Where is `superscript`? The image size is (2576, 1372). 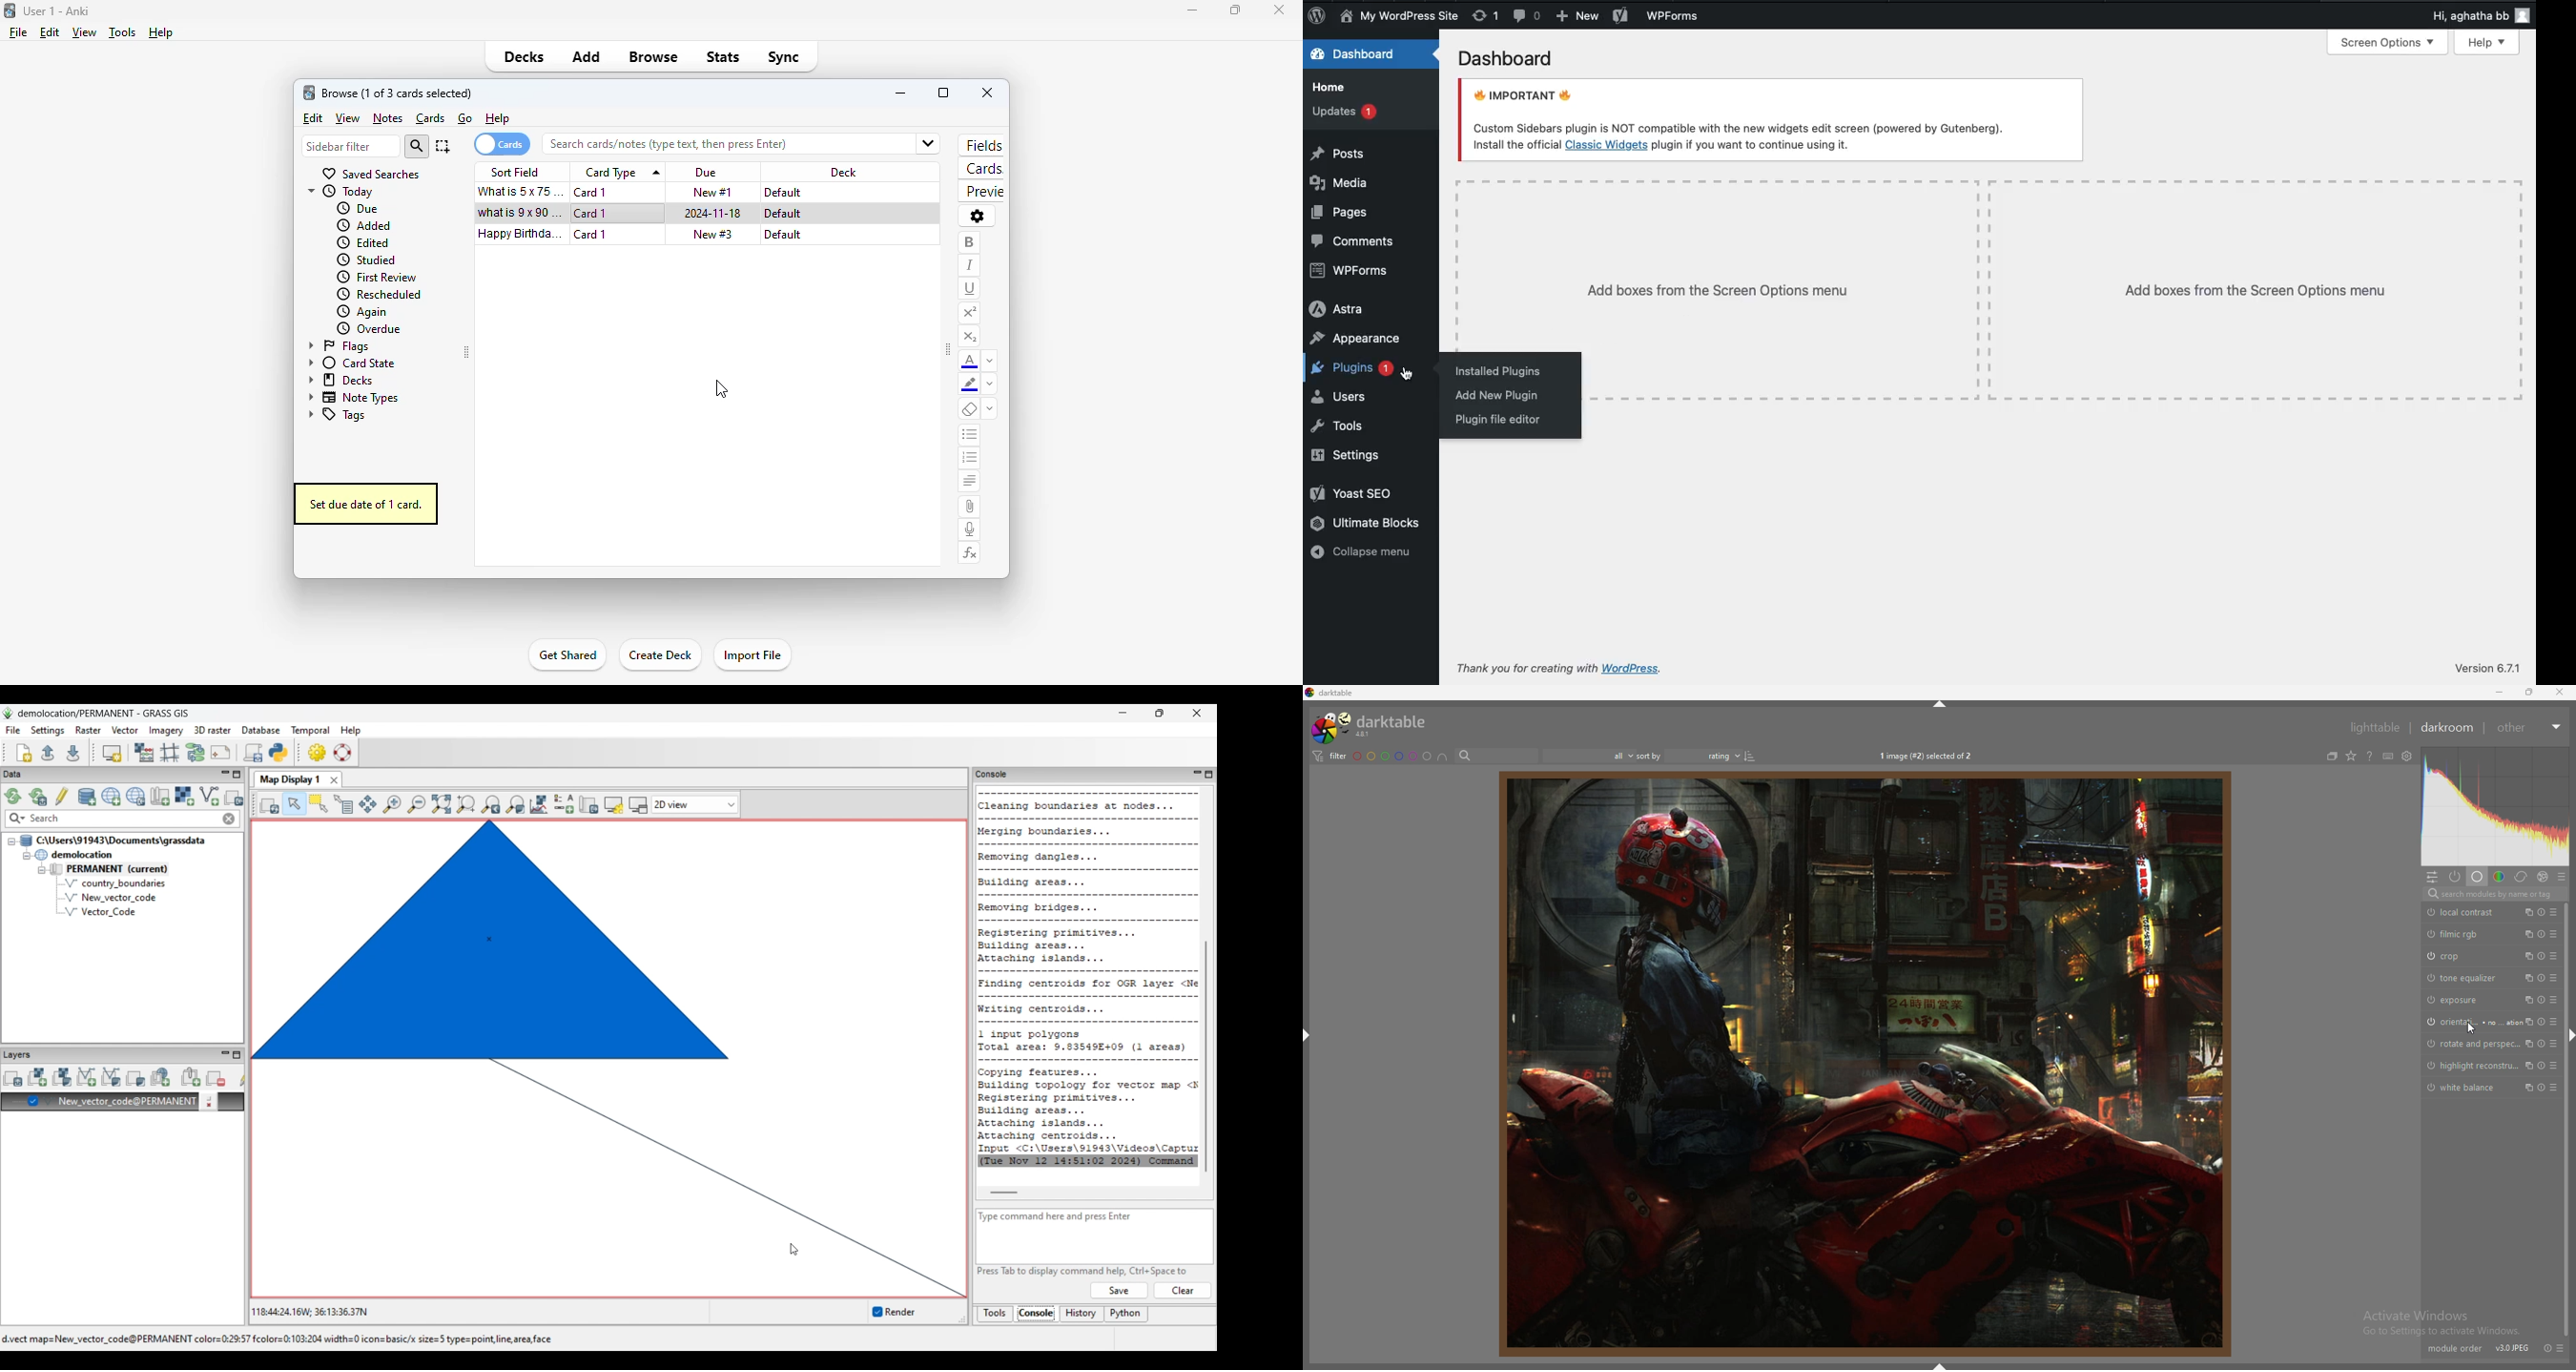 superscript is located at coordinates (970, 313).